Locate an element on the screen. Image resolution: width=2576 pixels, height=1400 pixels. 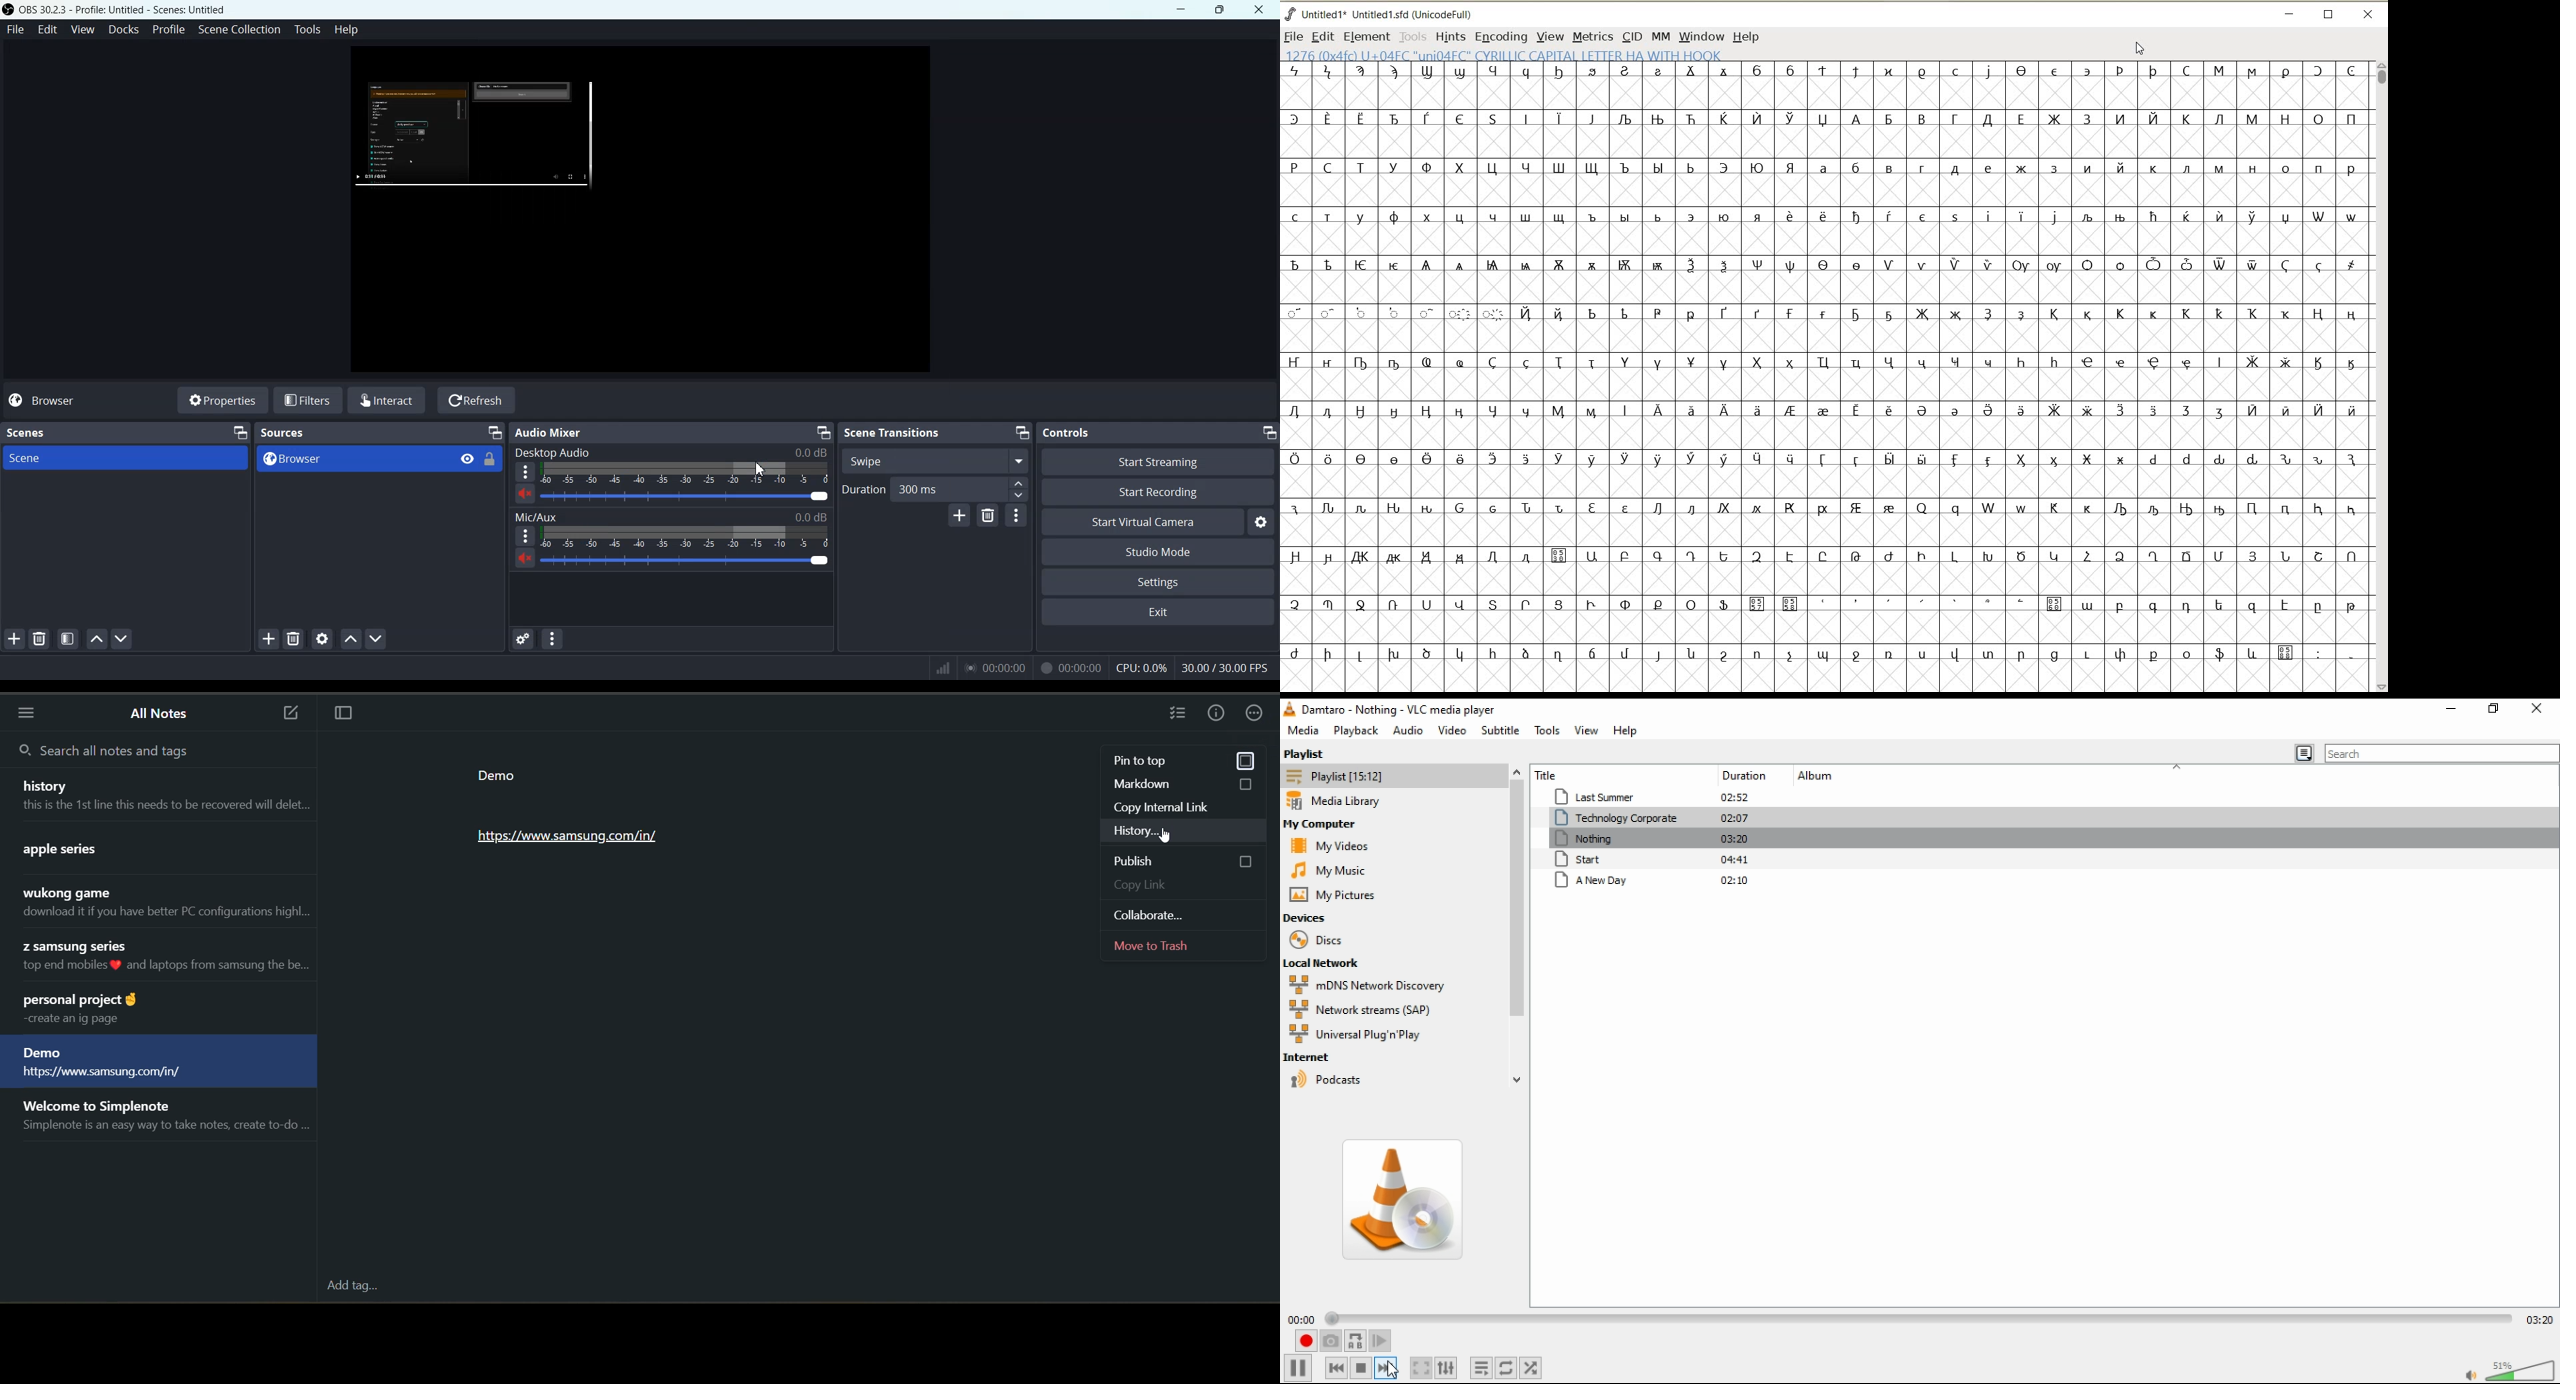
history is located at coordinates (1187, 832).